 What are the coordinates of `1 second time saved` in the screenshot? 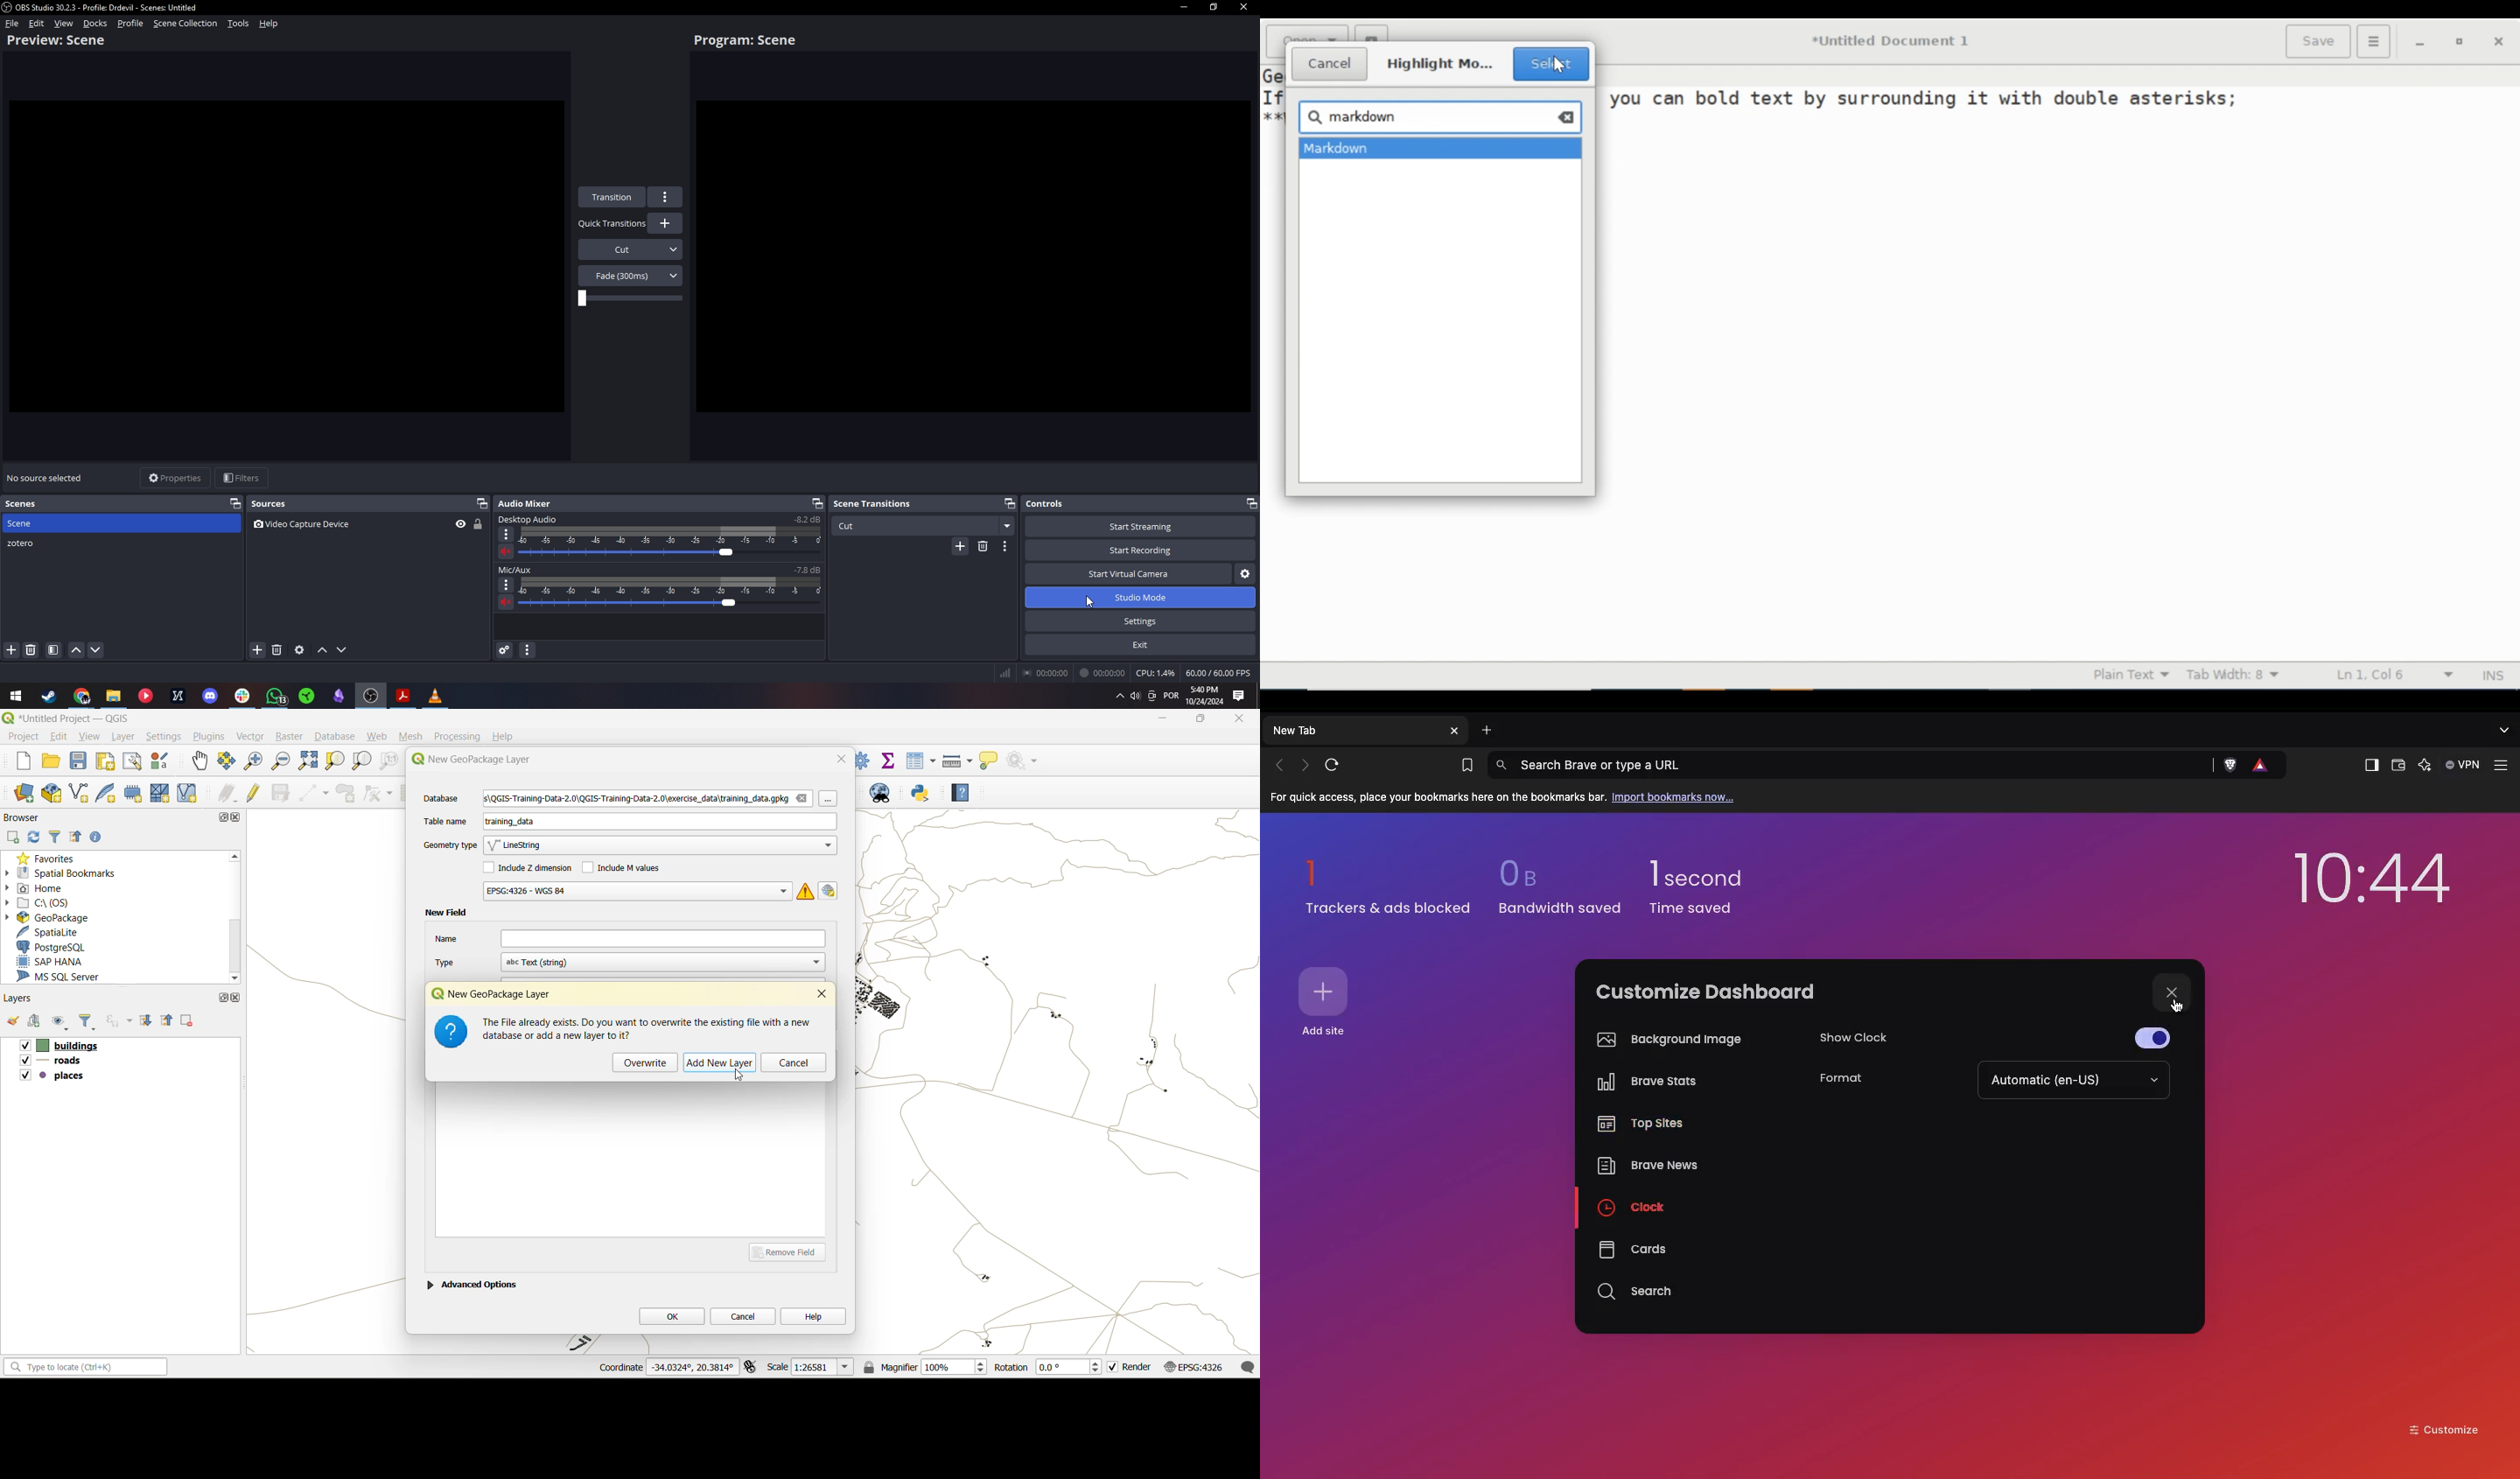 It's located at (1707, 880).